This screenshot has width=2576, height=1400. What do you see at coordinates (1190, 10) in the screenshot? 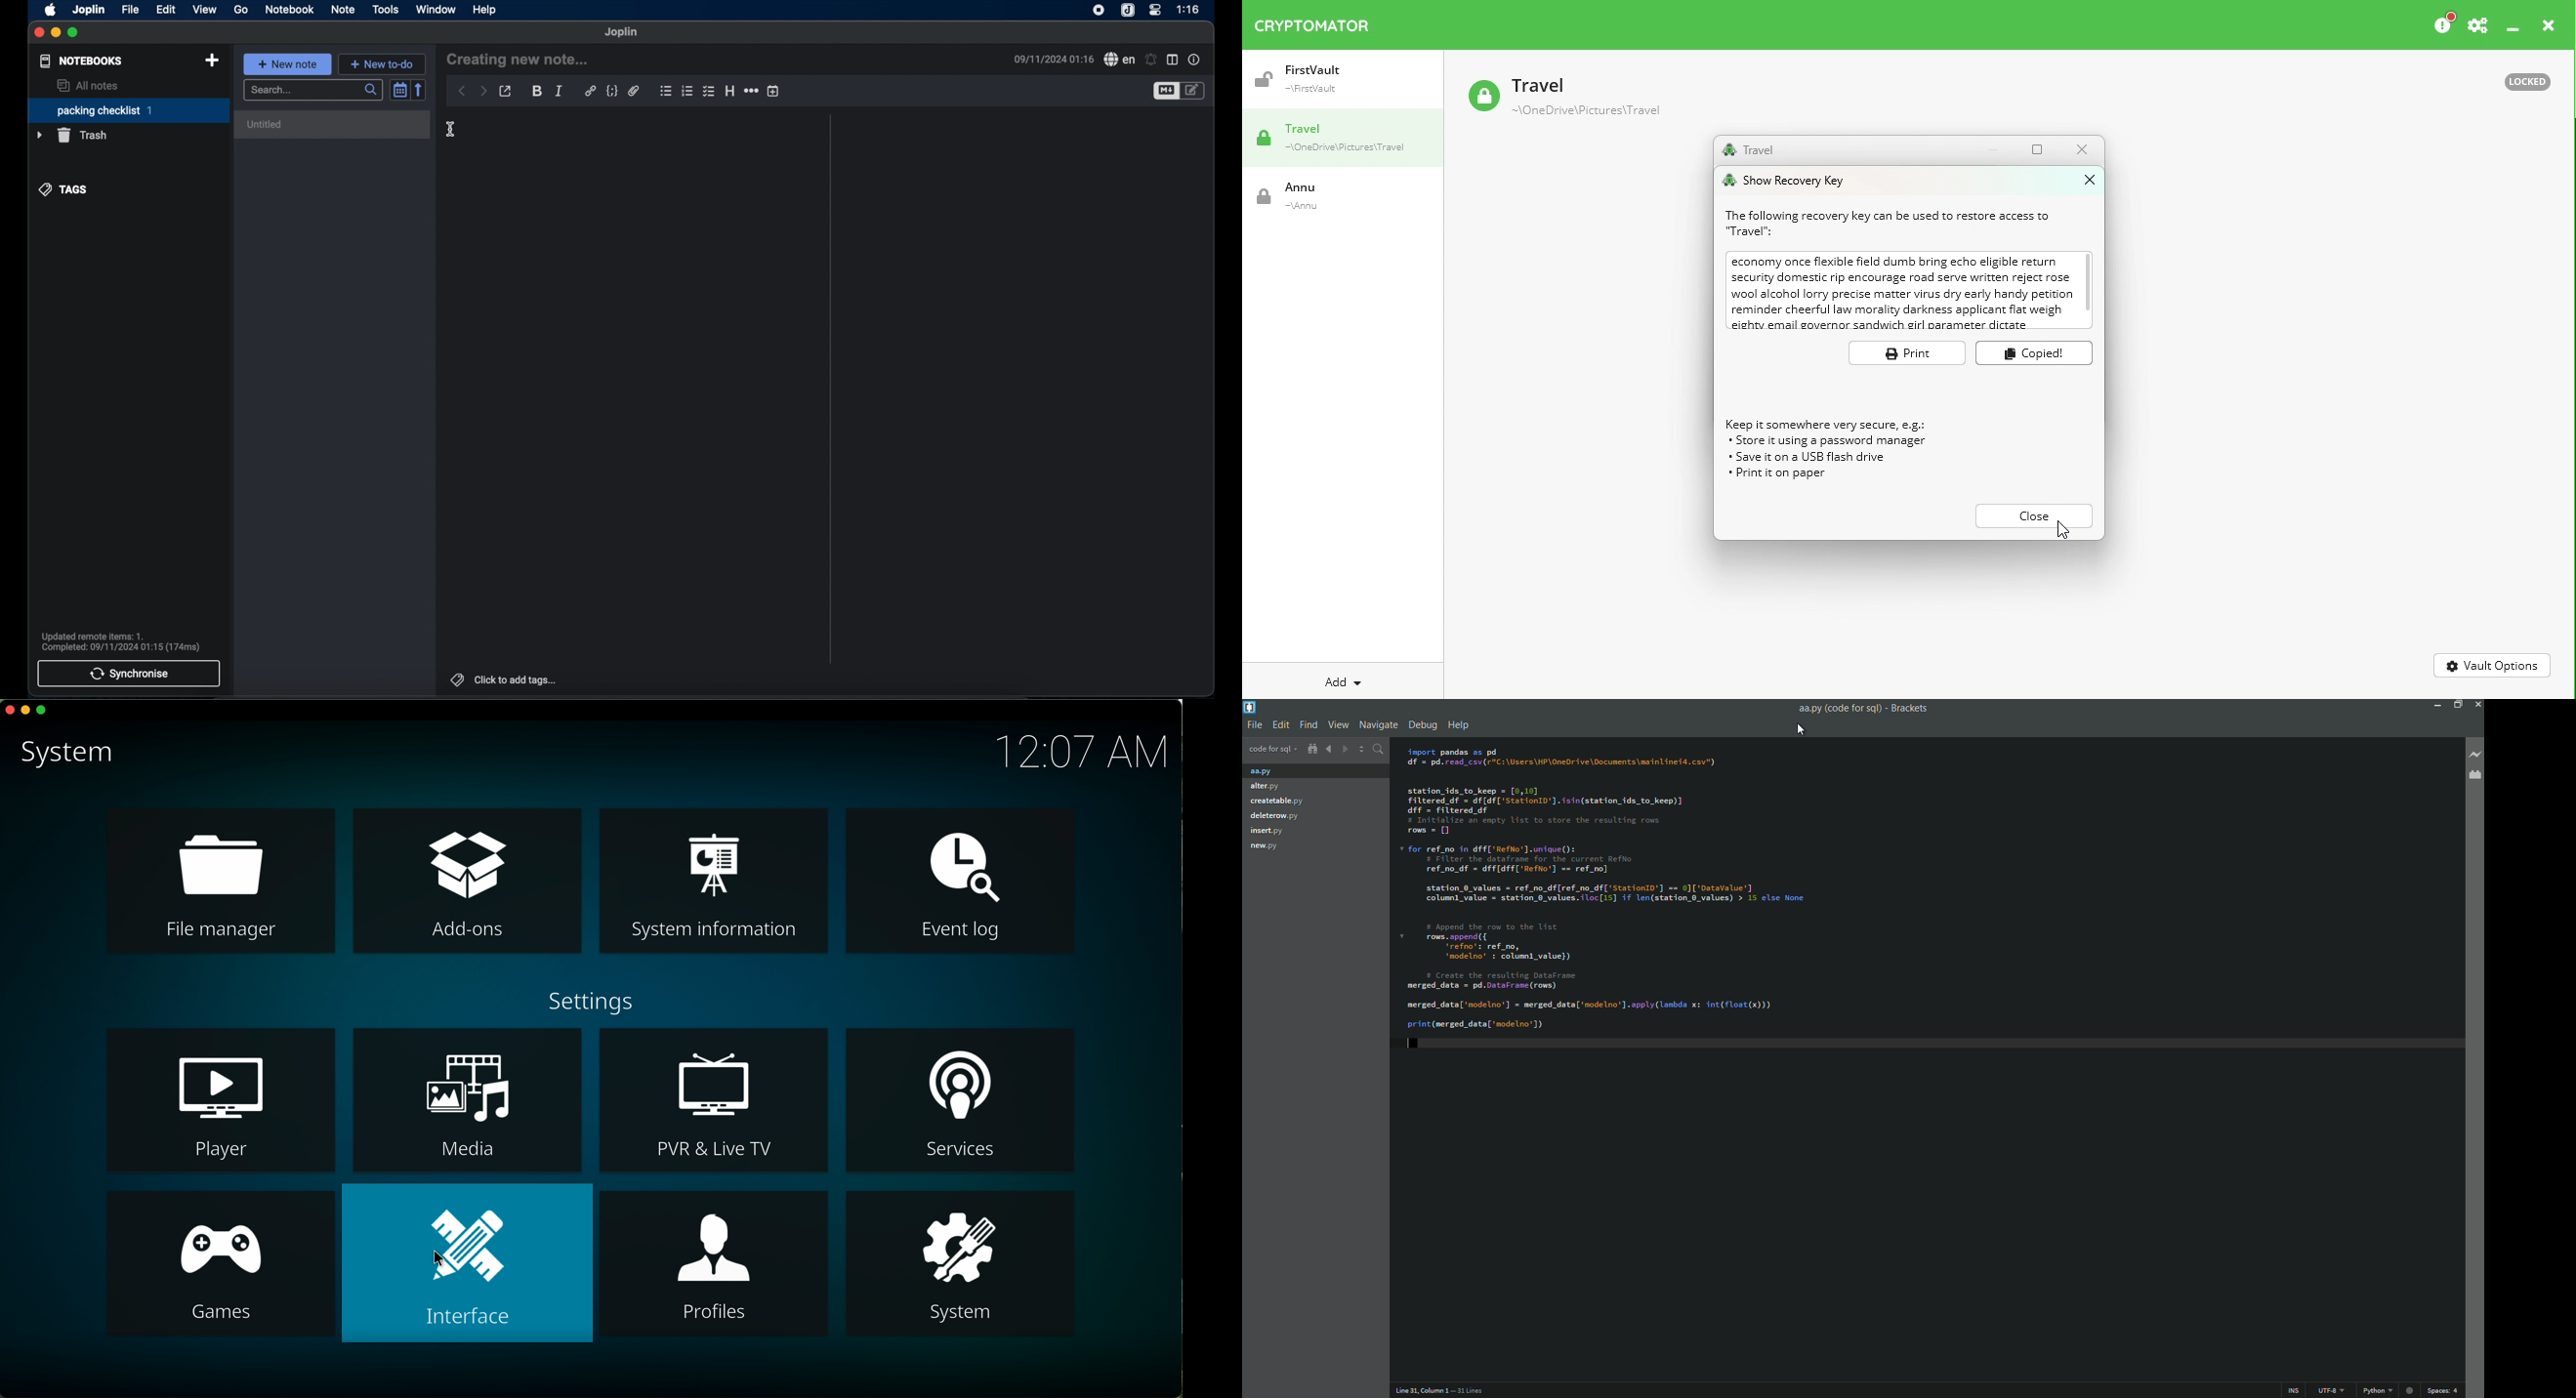
I see `1:16` at bounding box center [1190, 10].